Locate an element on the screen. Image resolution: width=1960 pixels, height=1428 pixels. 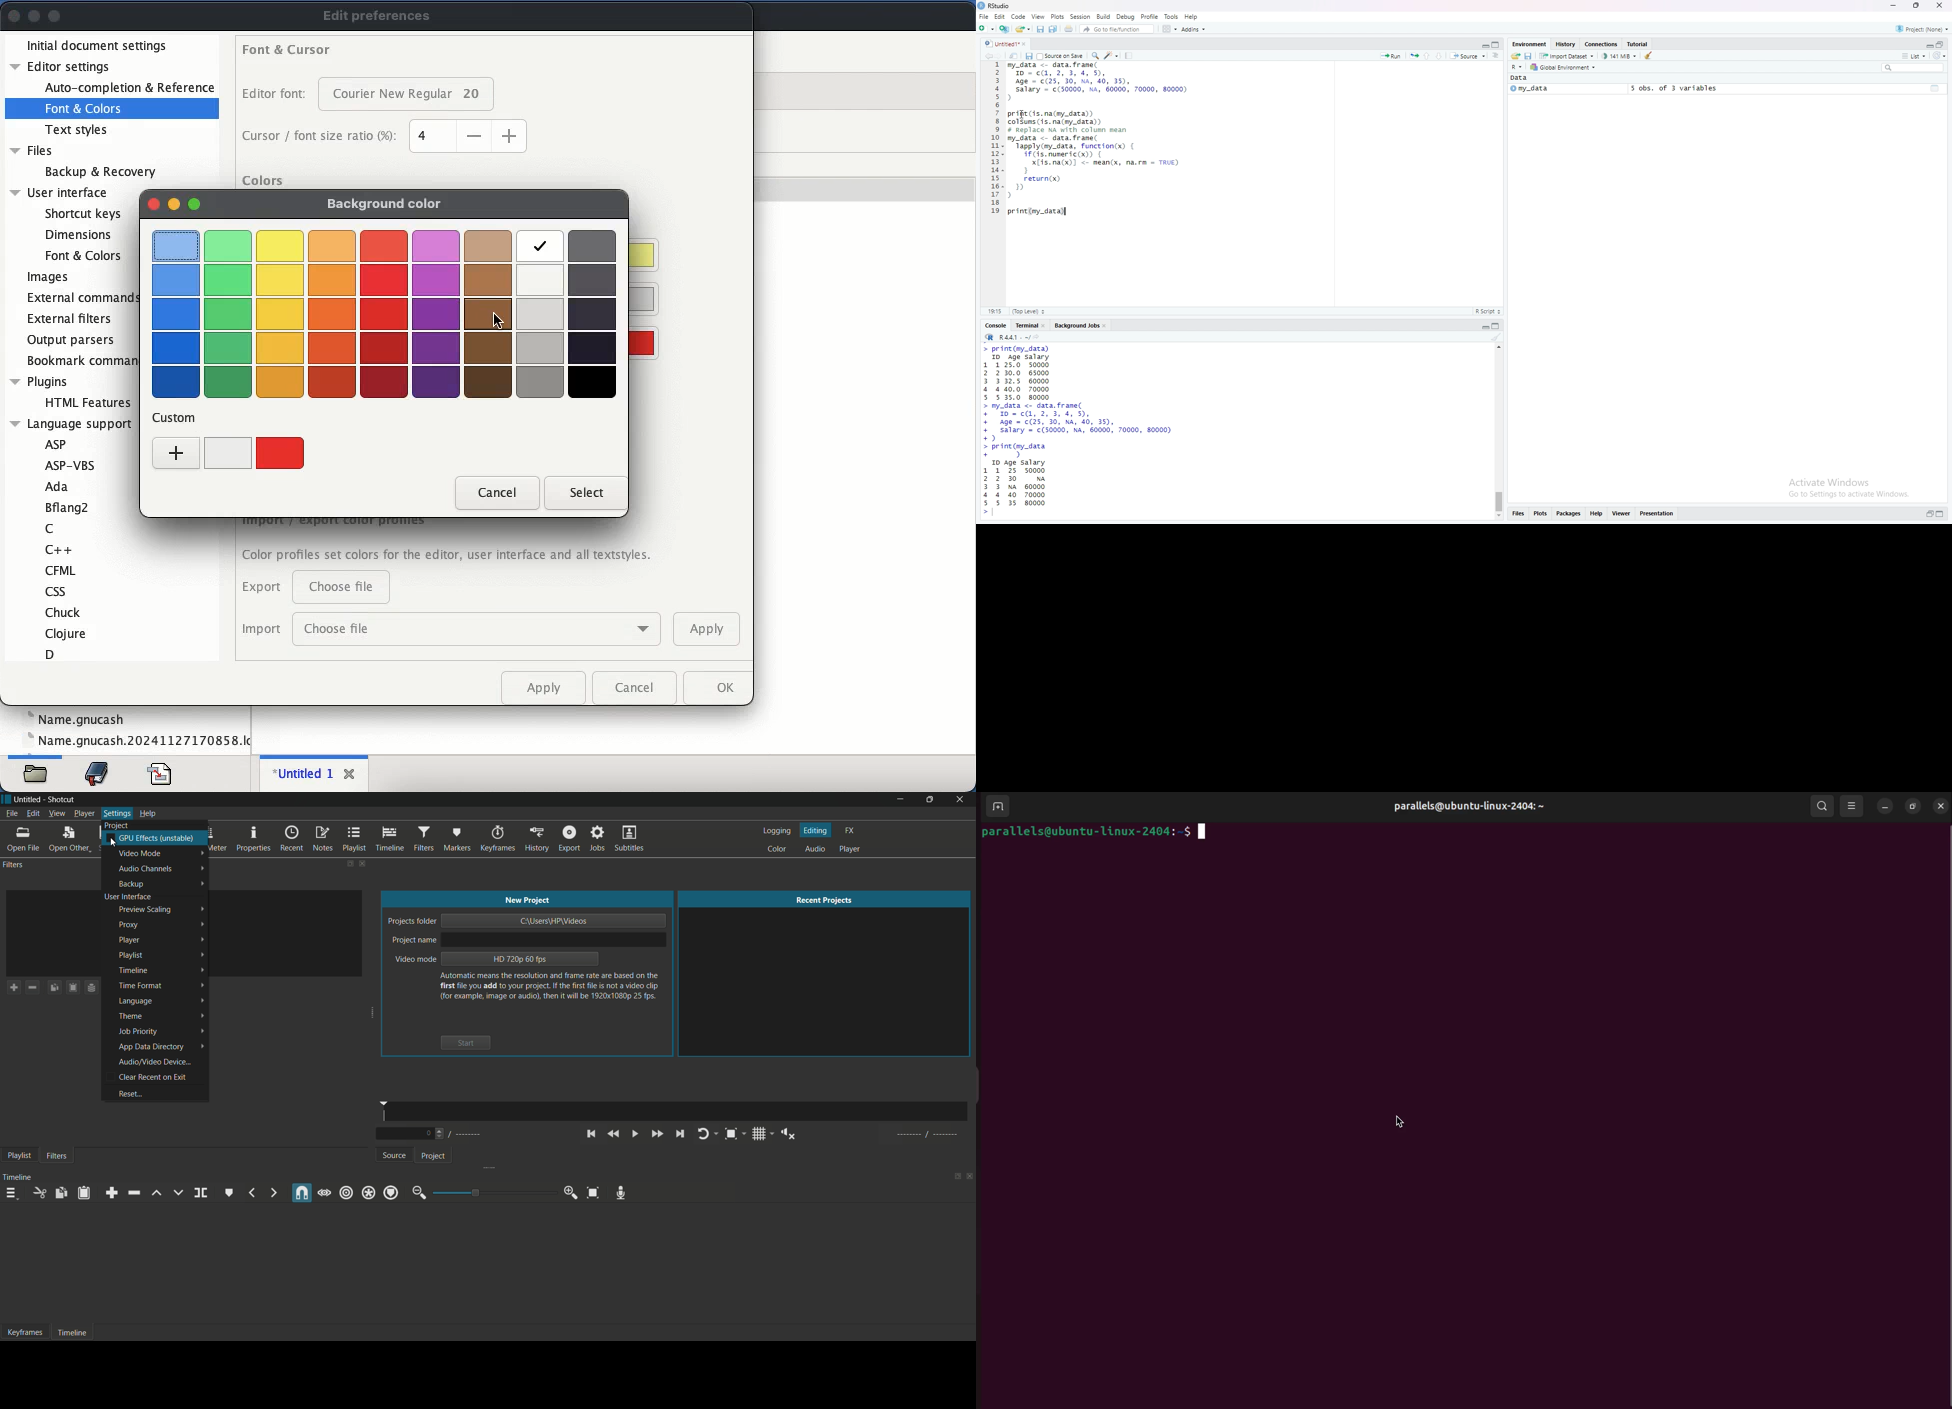
open file is located at coordinates (23, 840).